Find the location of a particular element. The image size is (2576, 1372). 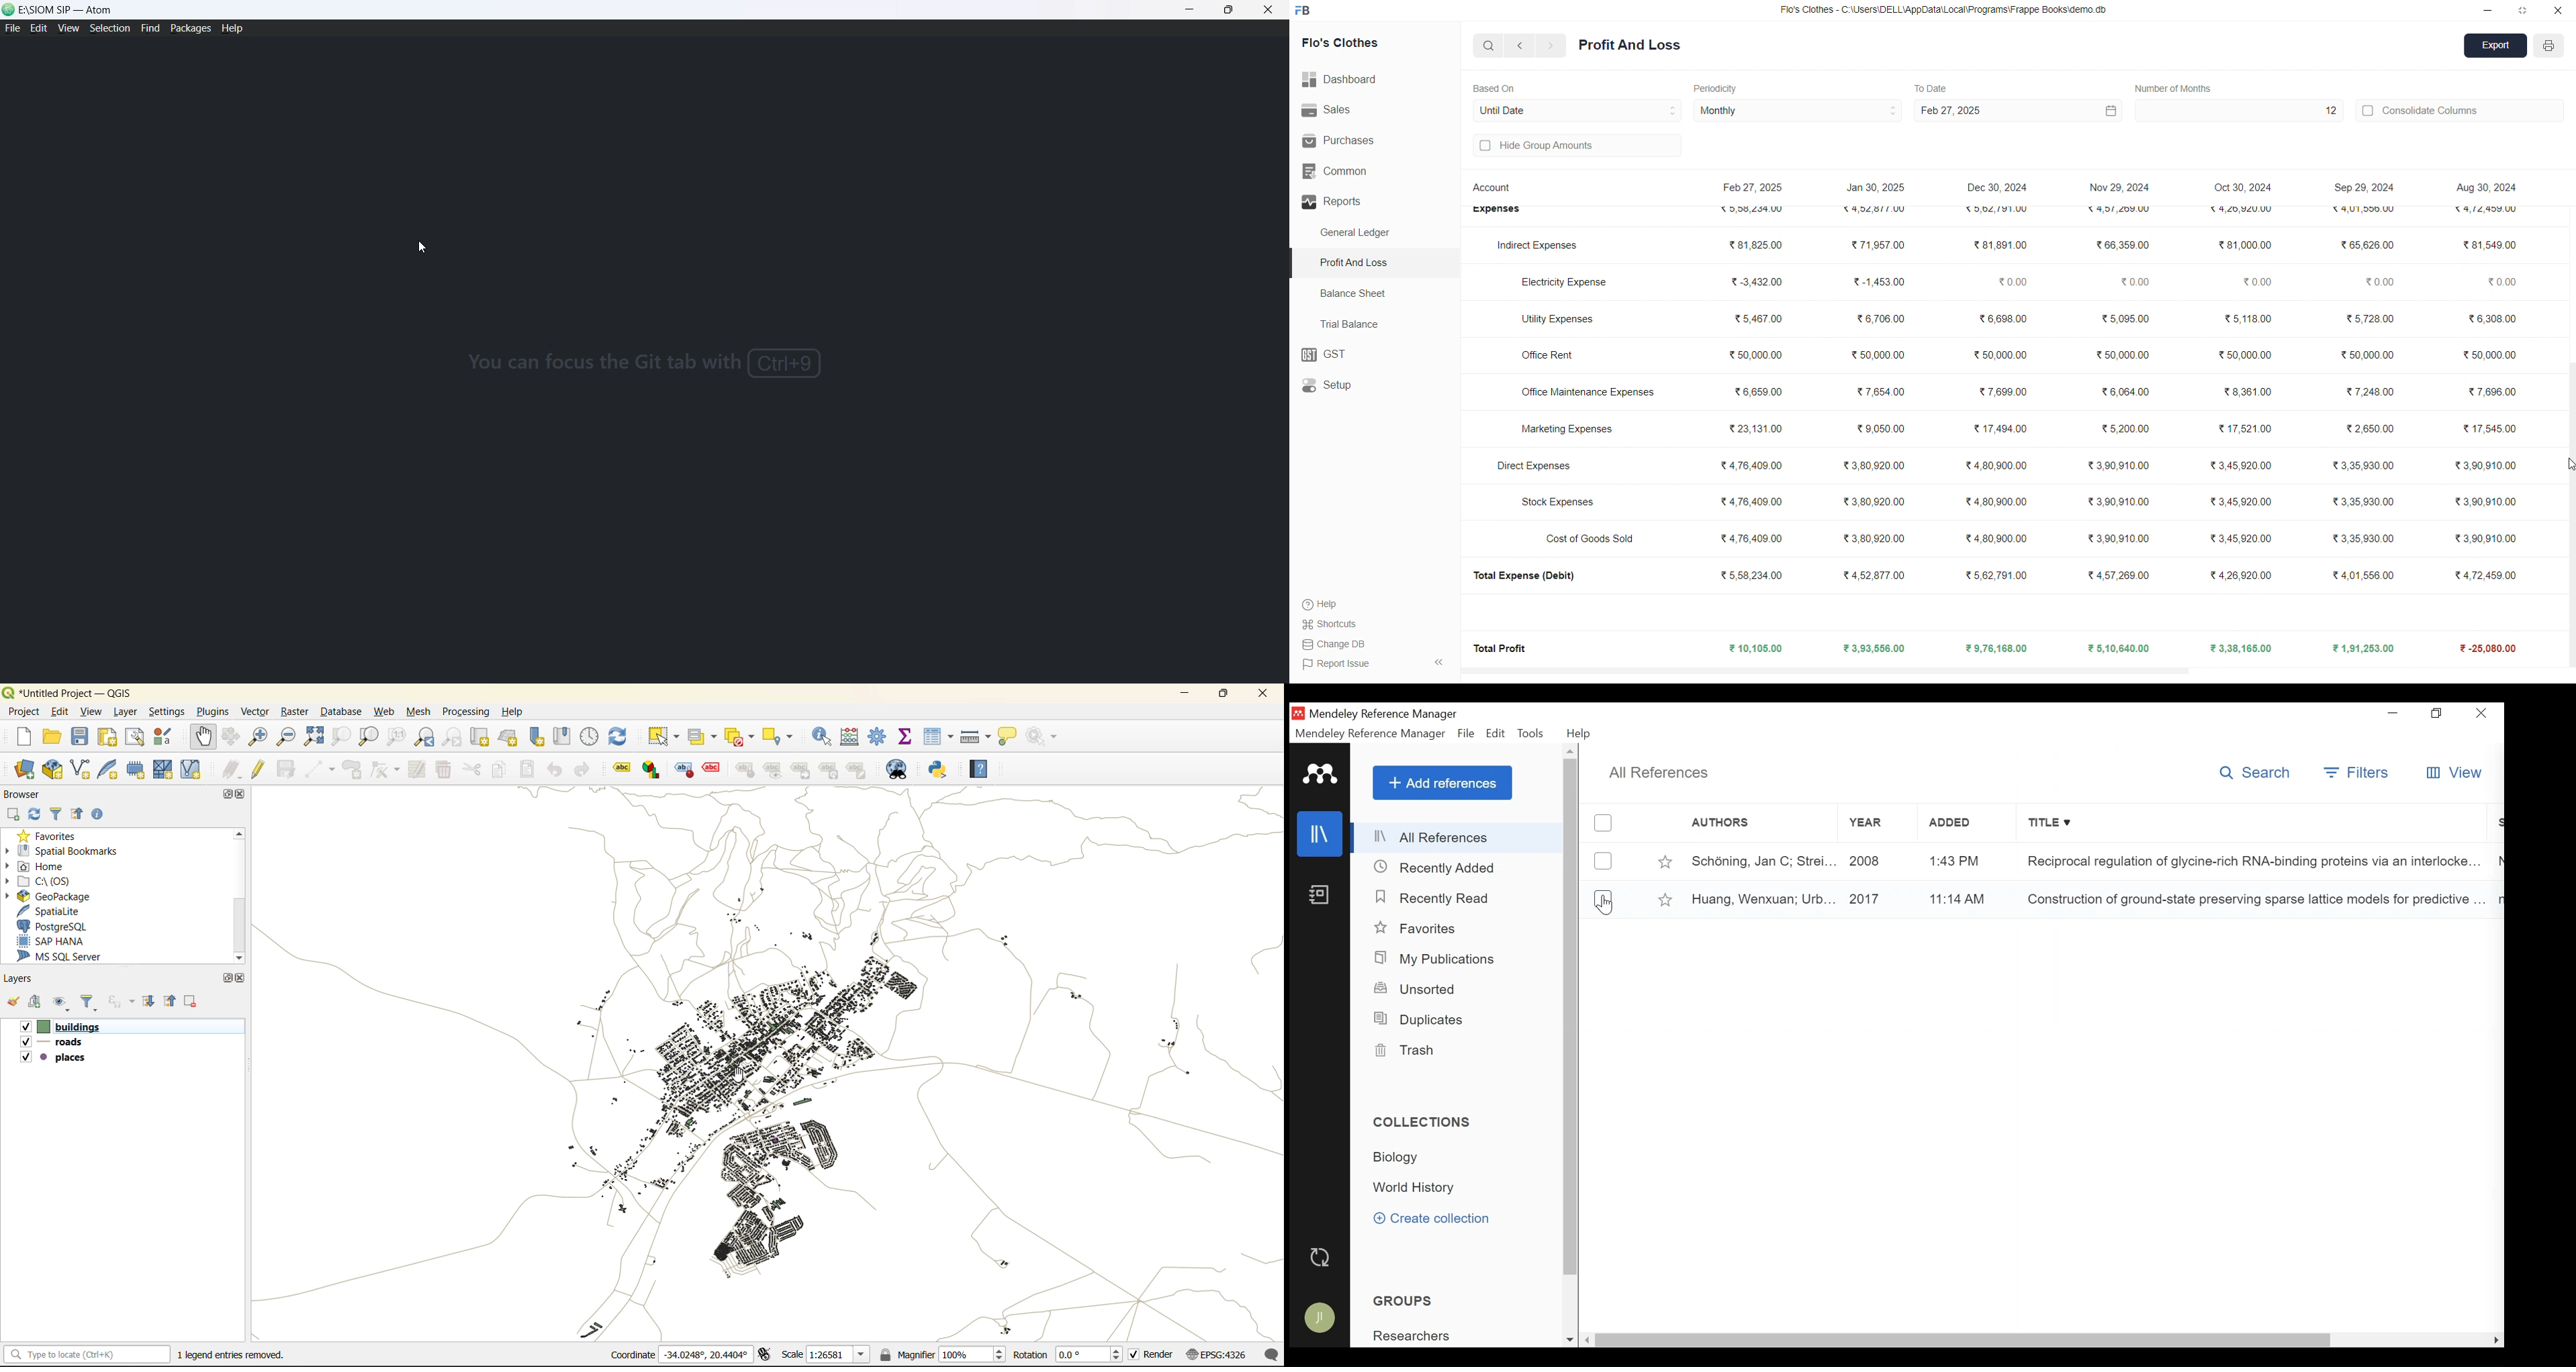

₹3,93,566.00 is located at coordinates (1873, 649).